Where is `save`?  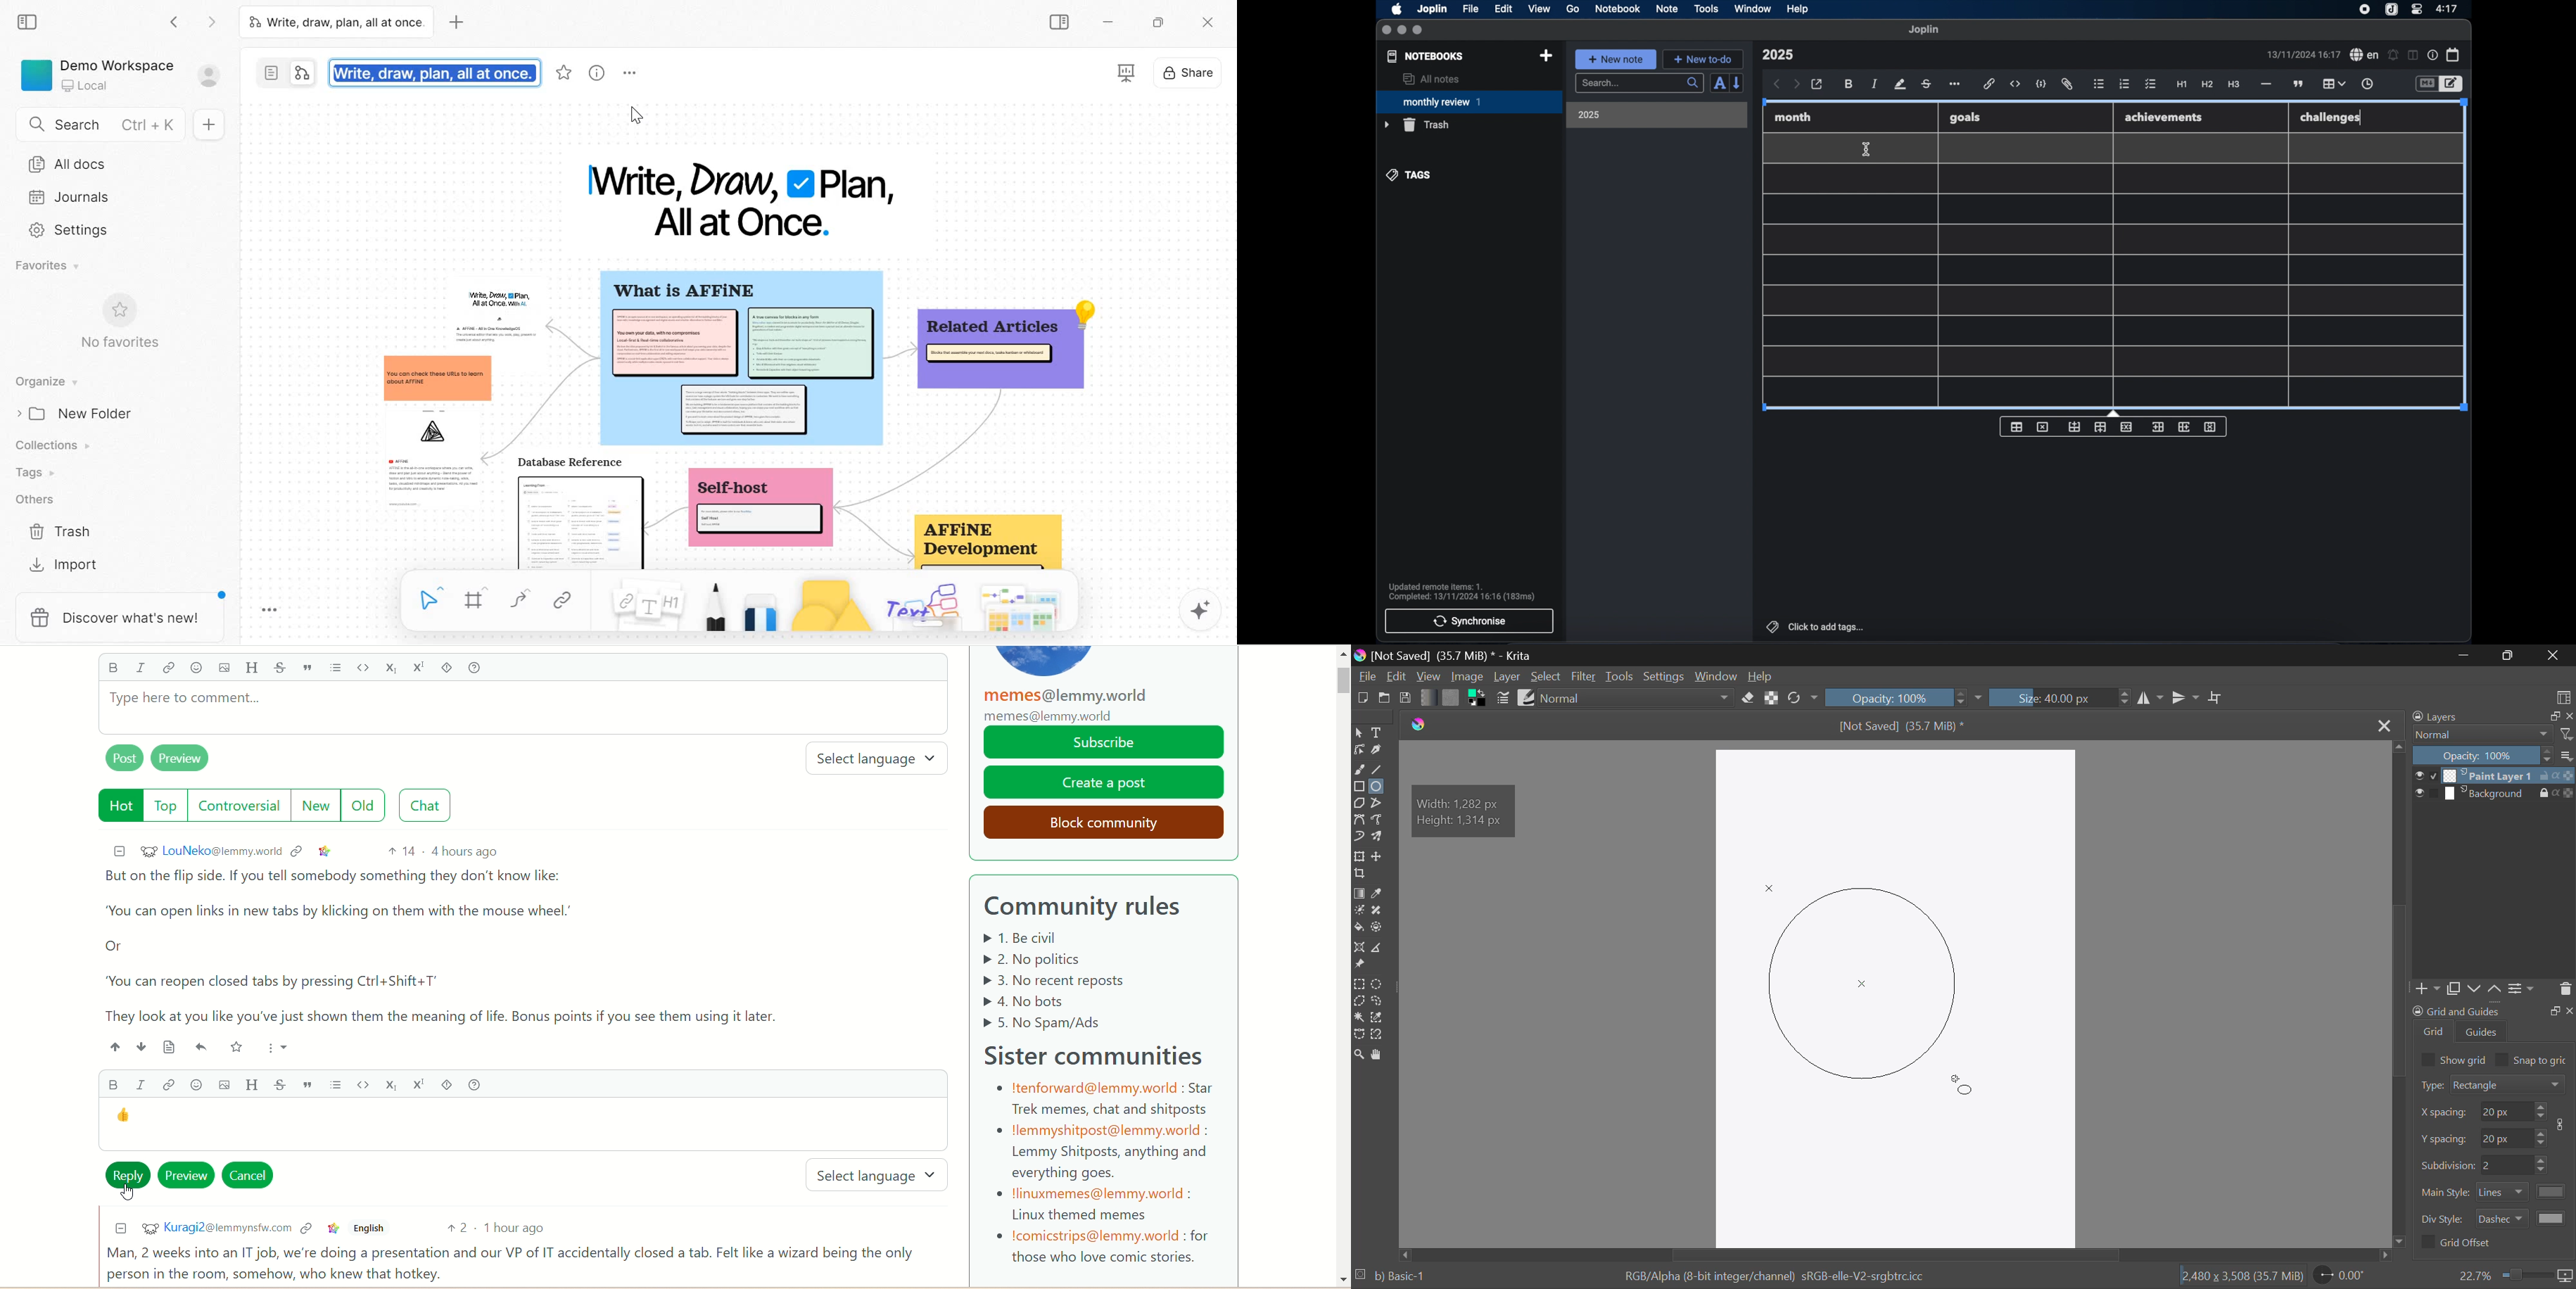 save is located at coordinates (237, 1047).